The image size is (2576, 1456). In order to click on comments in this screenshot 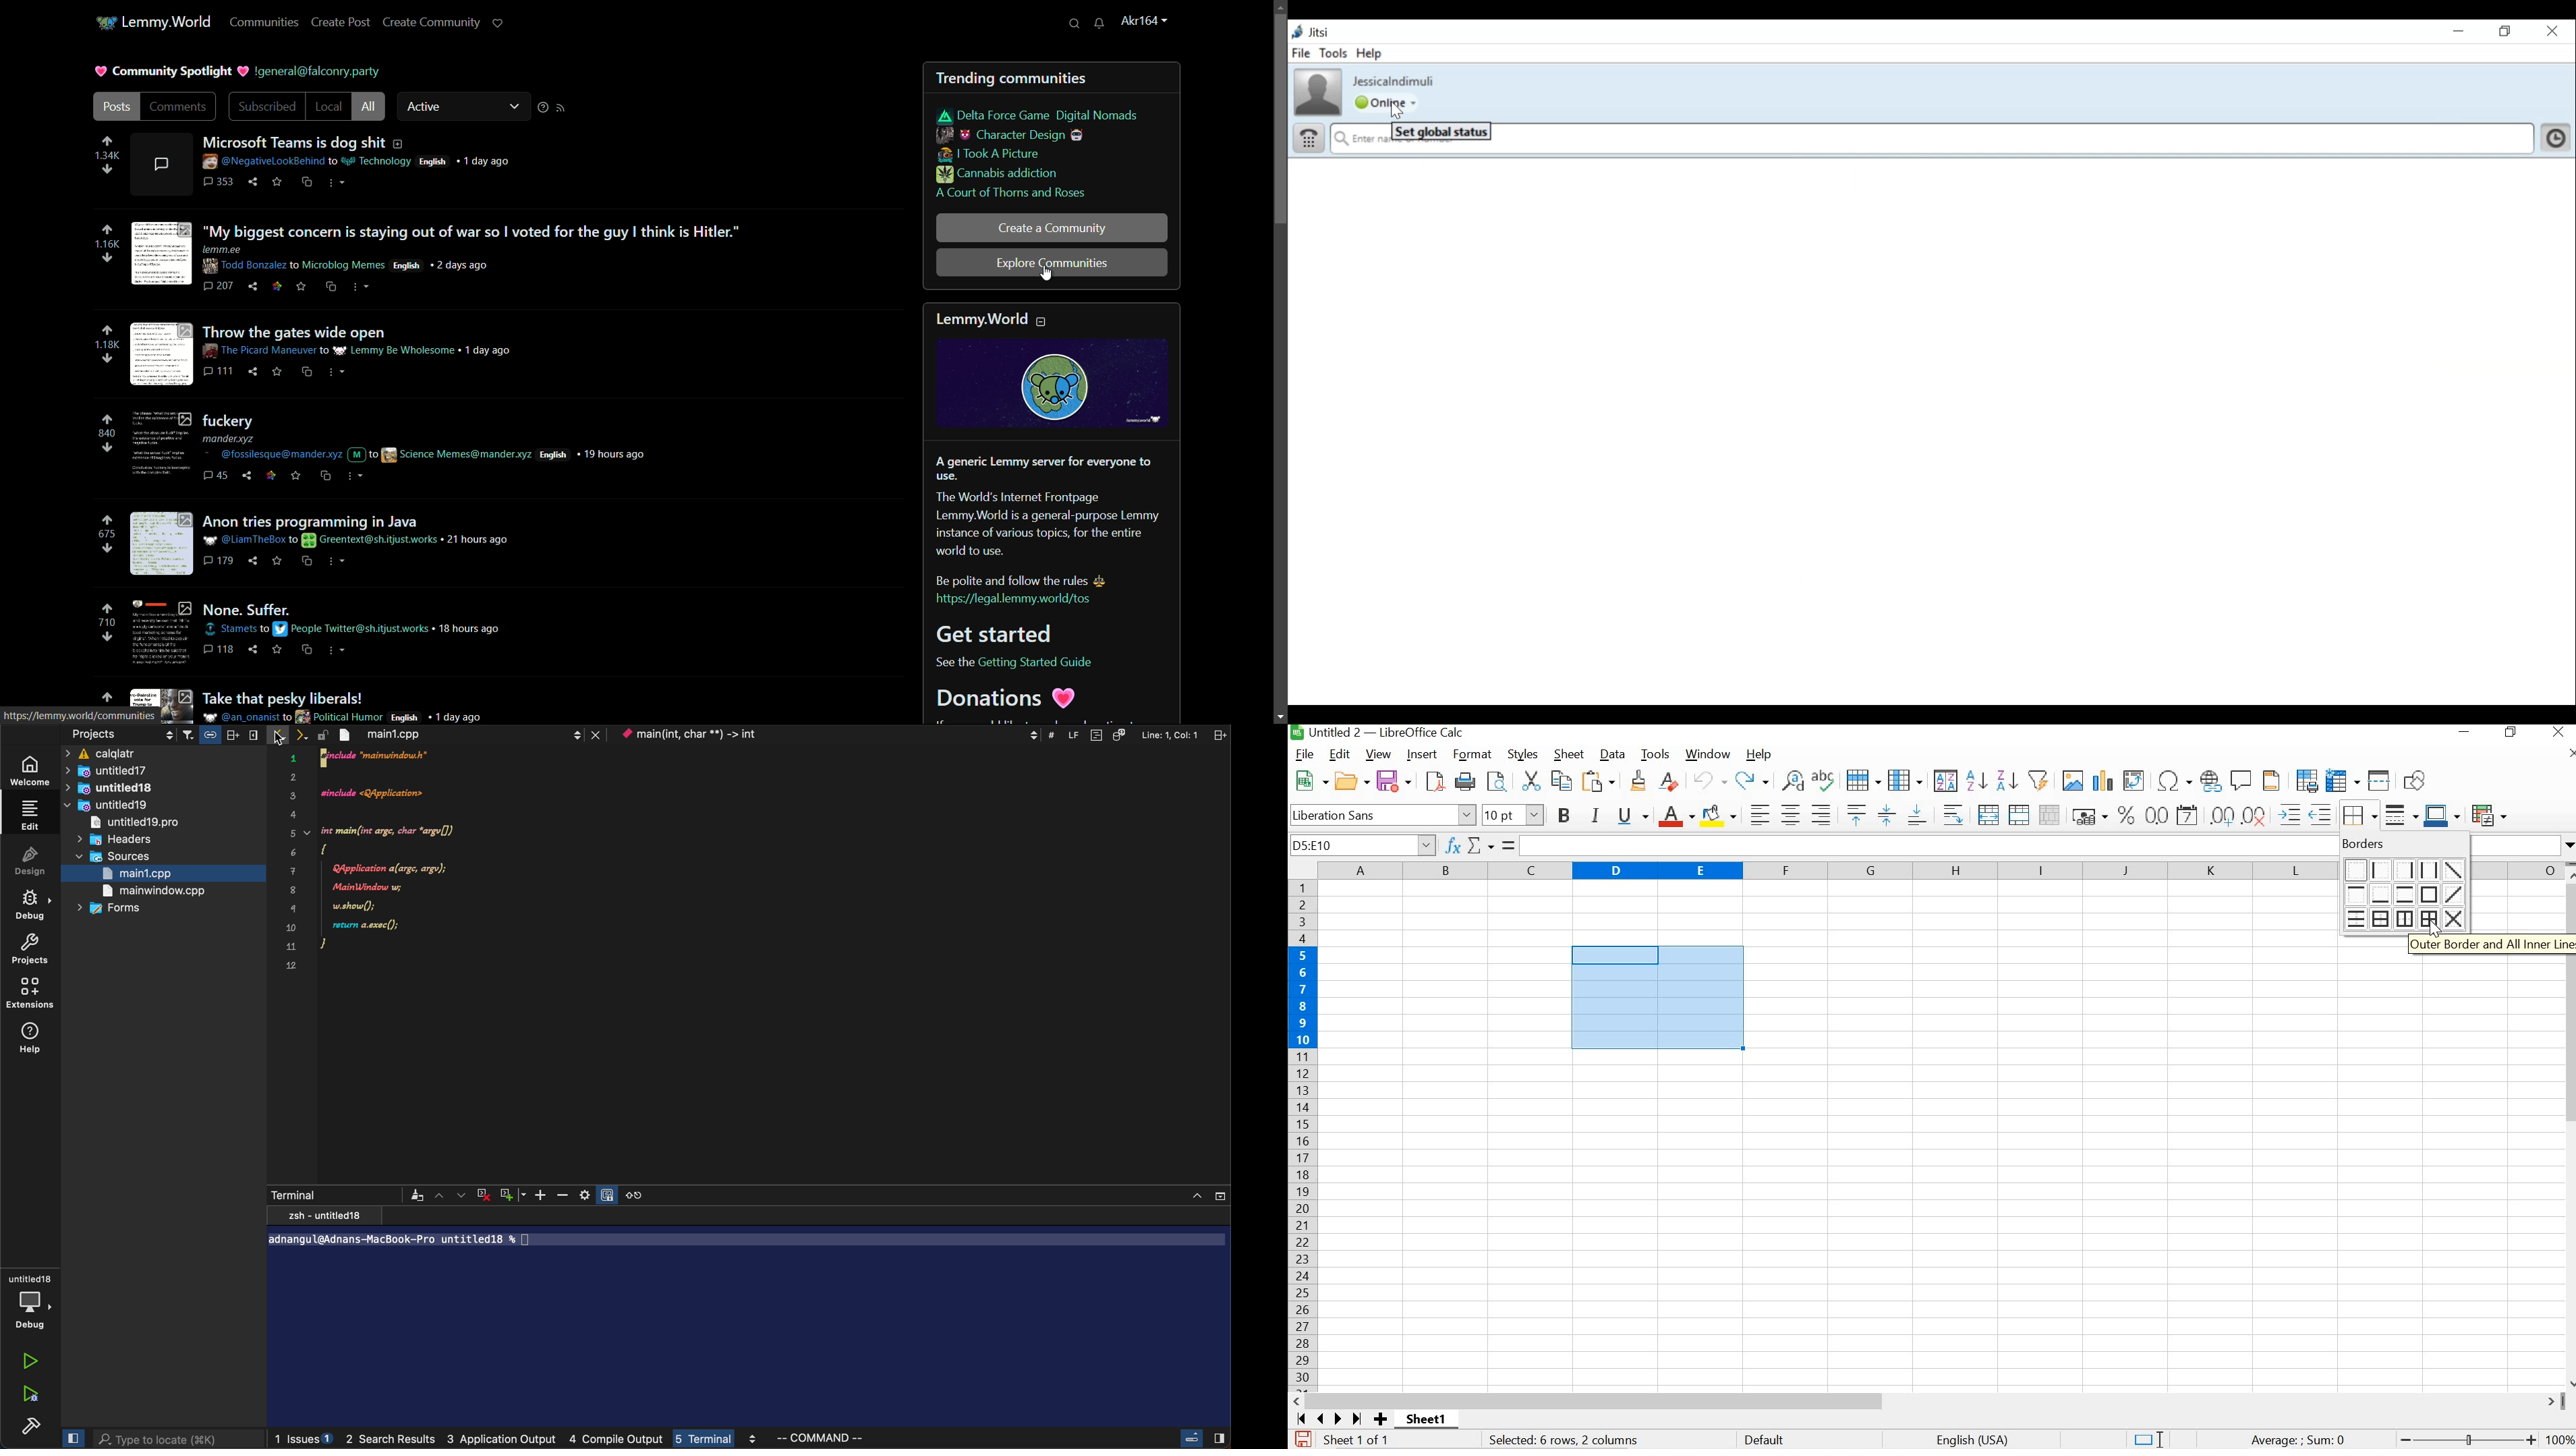, I will do `click(219, 285)`.